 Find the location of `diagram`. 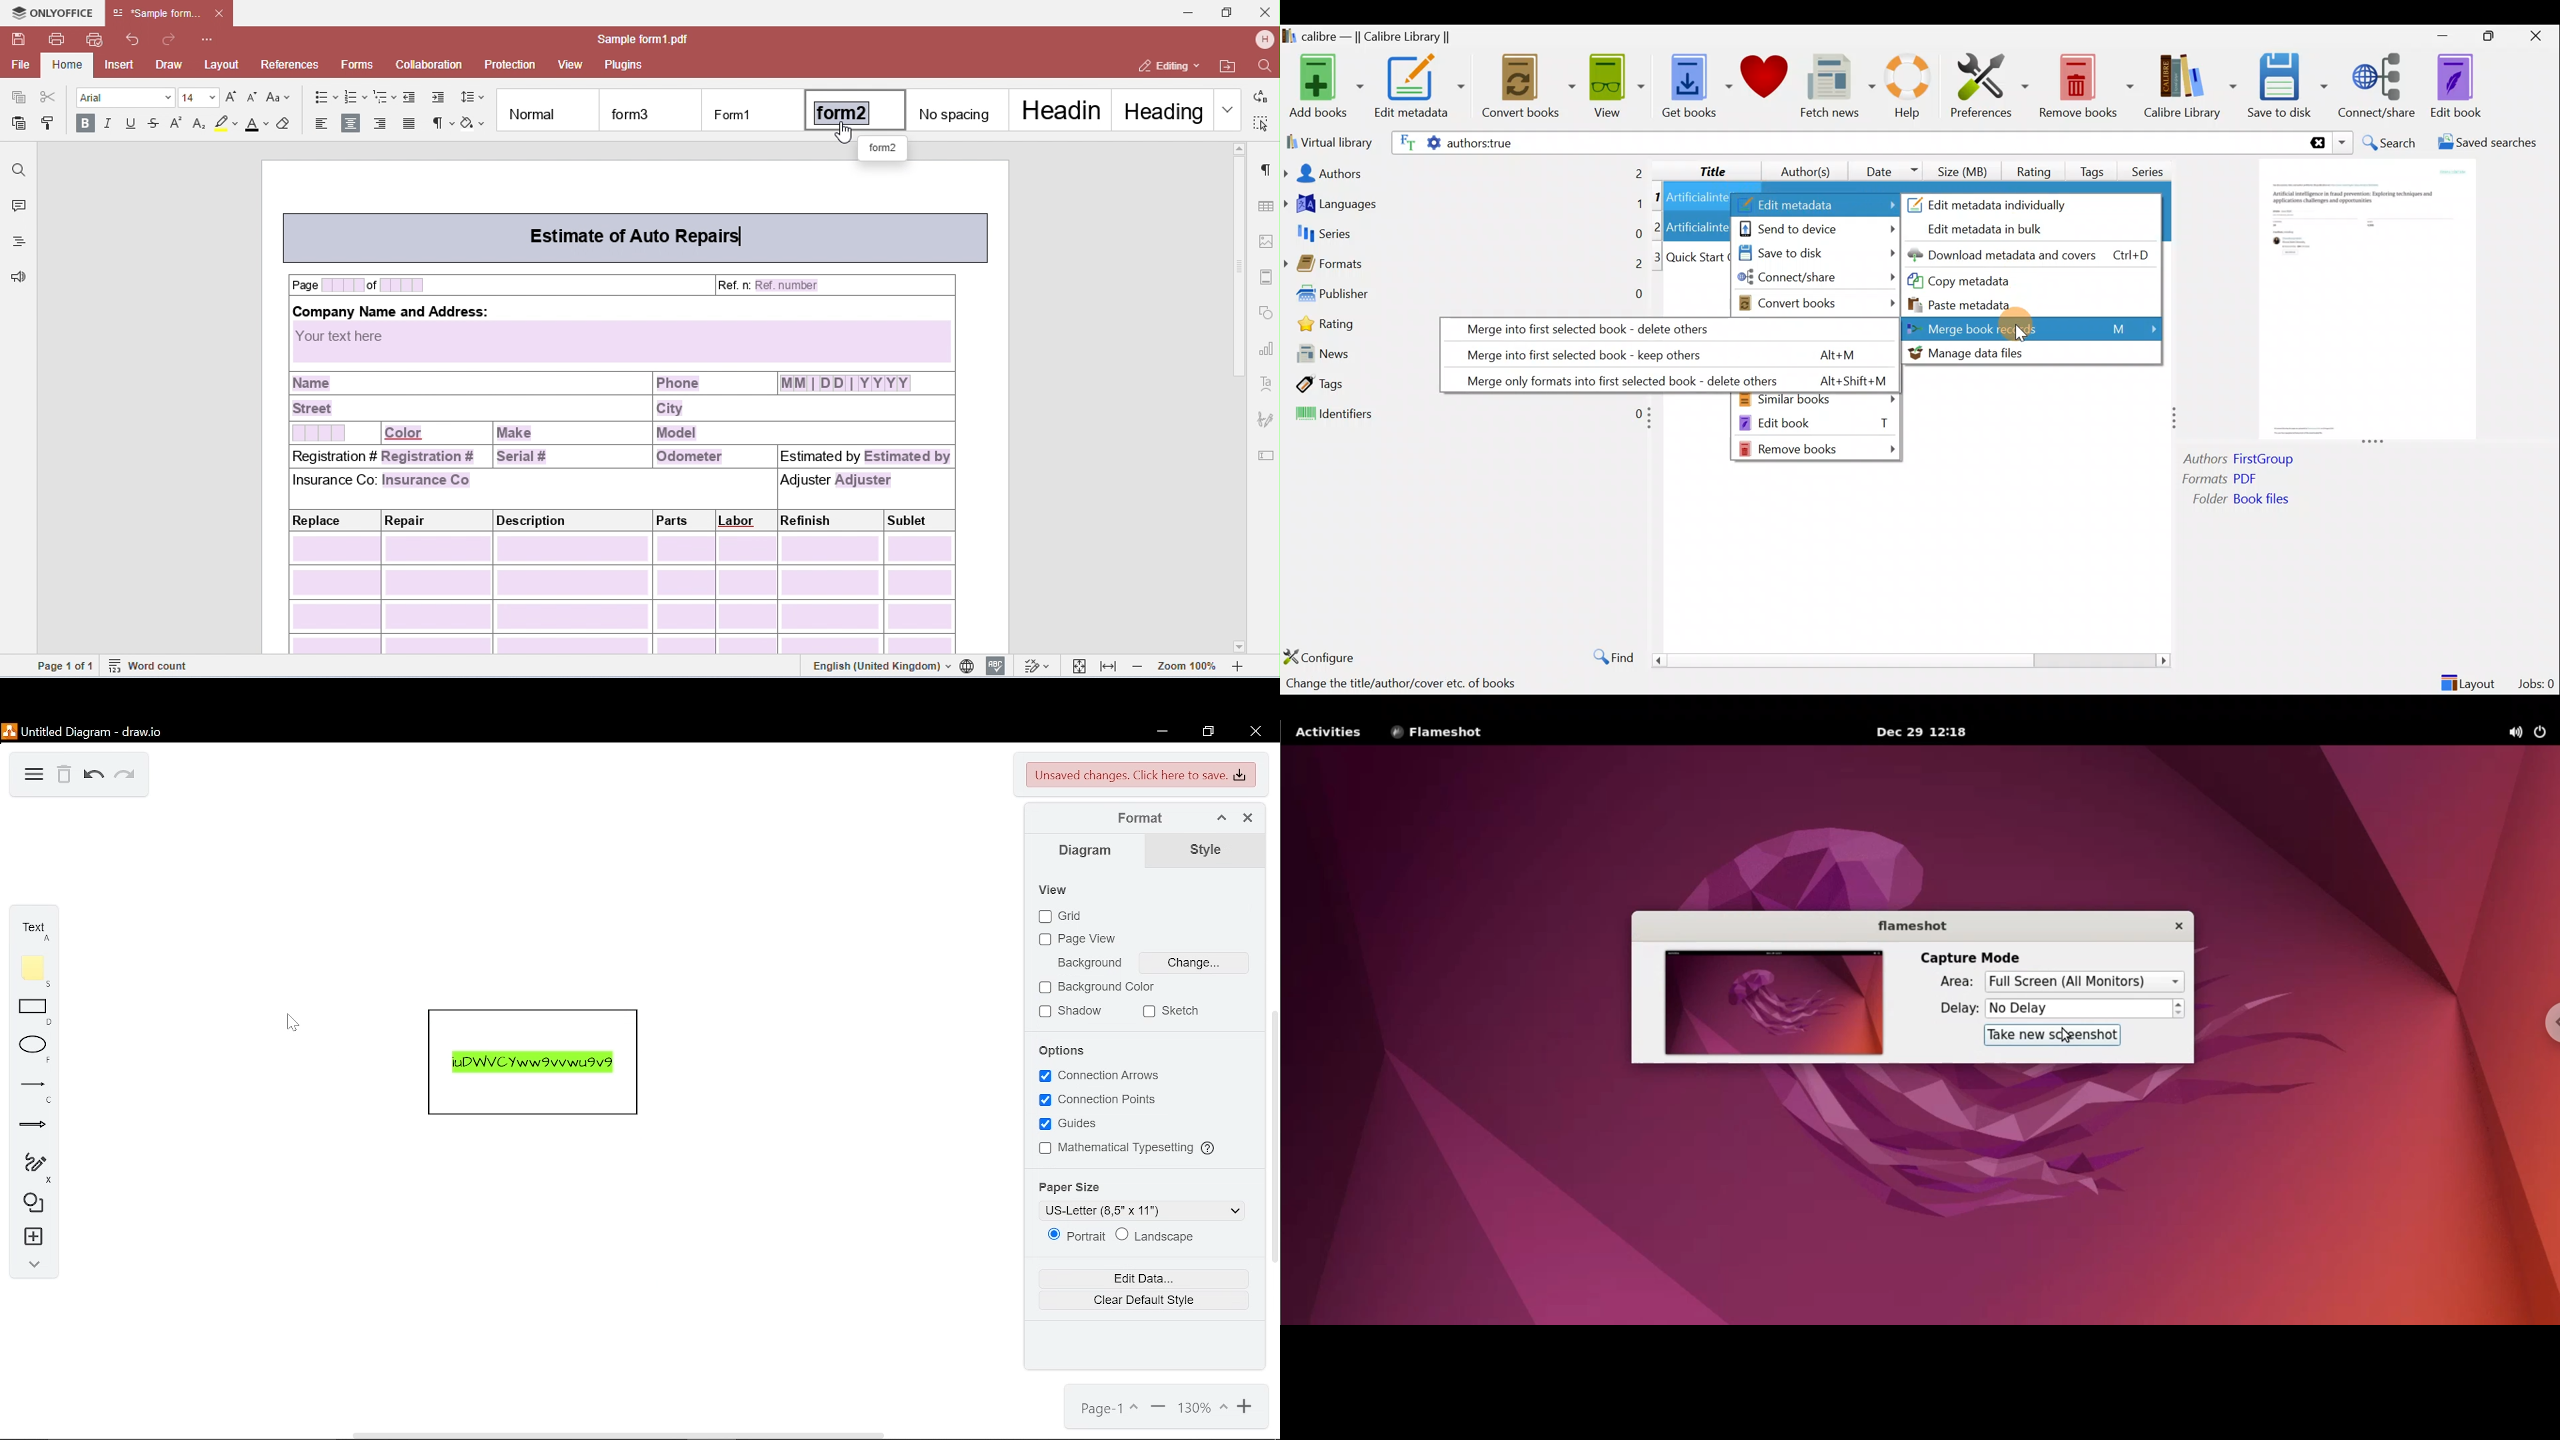

diagram is located at coordinates (34, 776).